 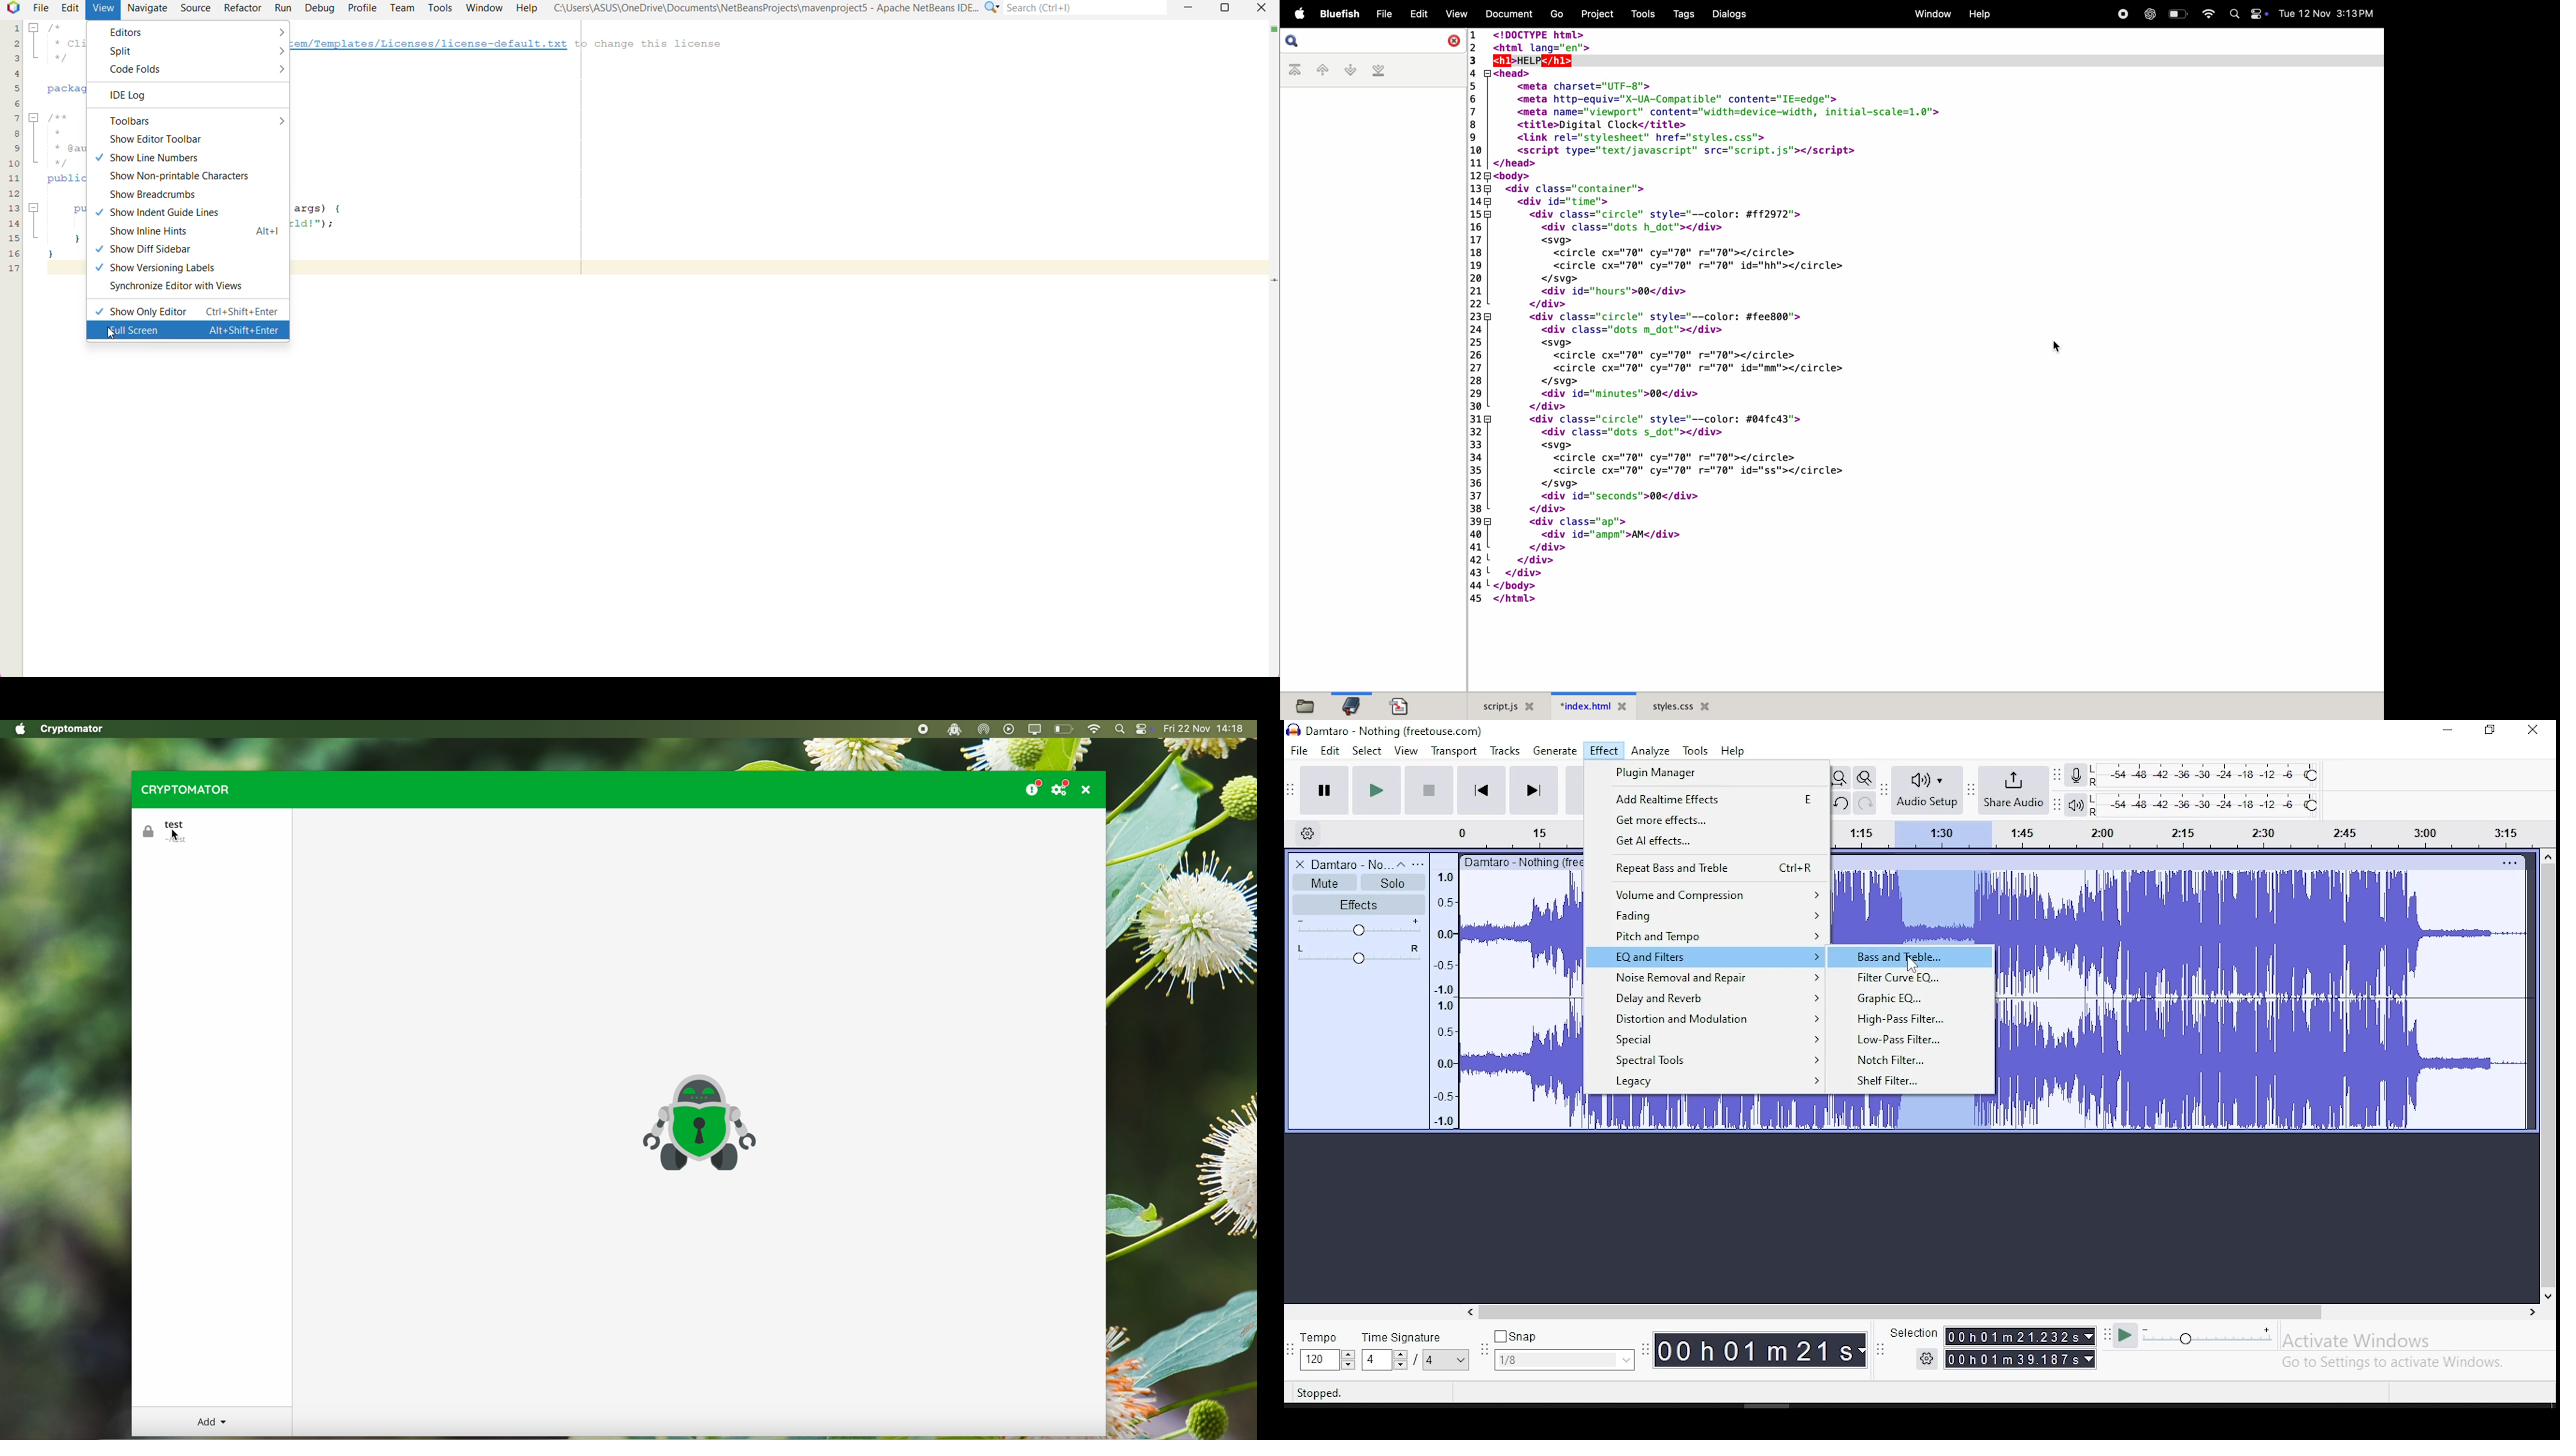 I want to click on , so click(x=1445, y=999).